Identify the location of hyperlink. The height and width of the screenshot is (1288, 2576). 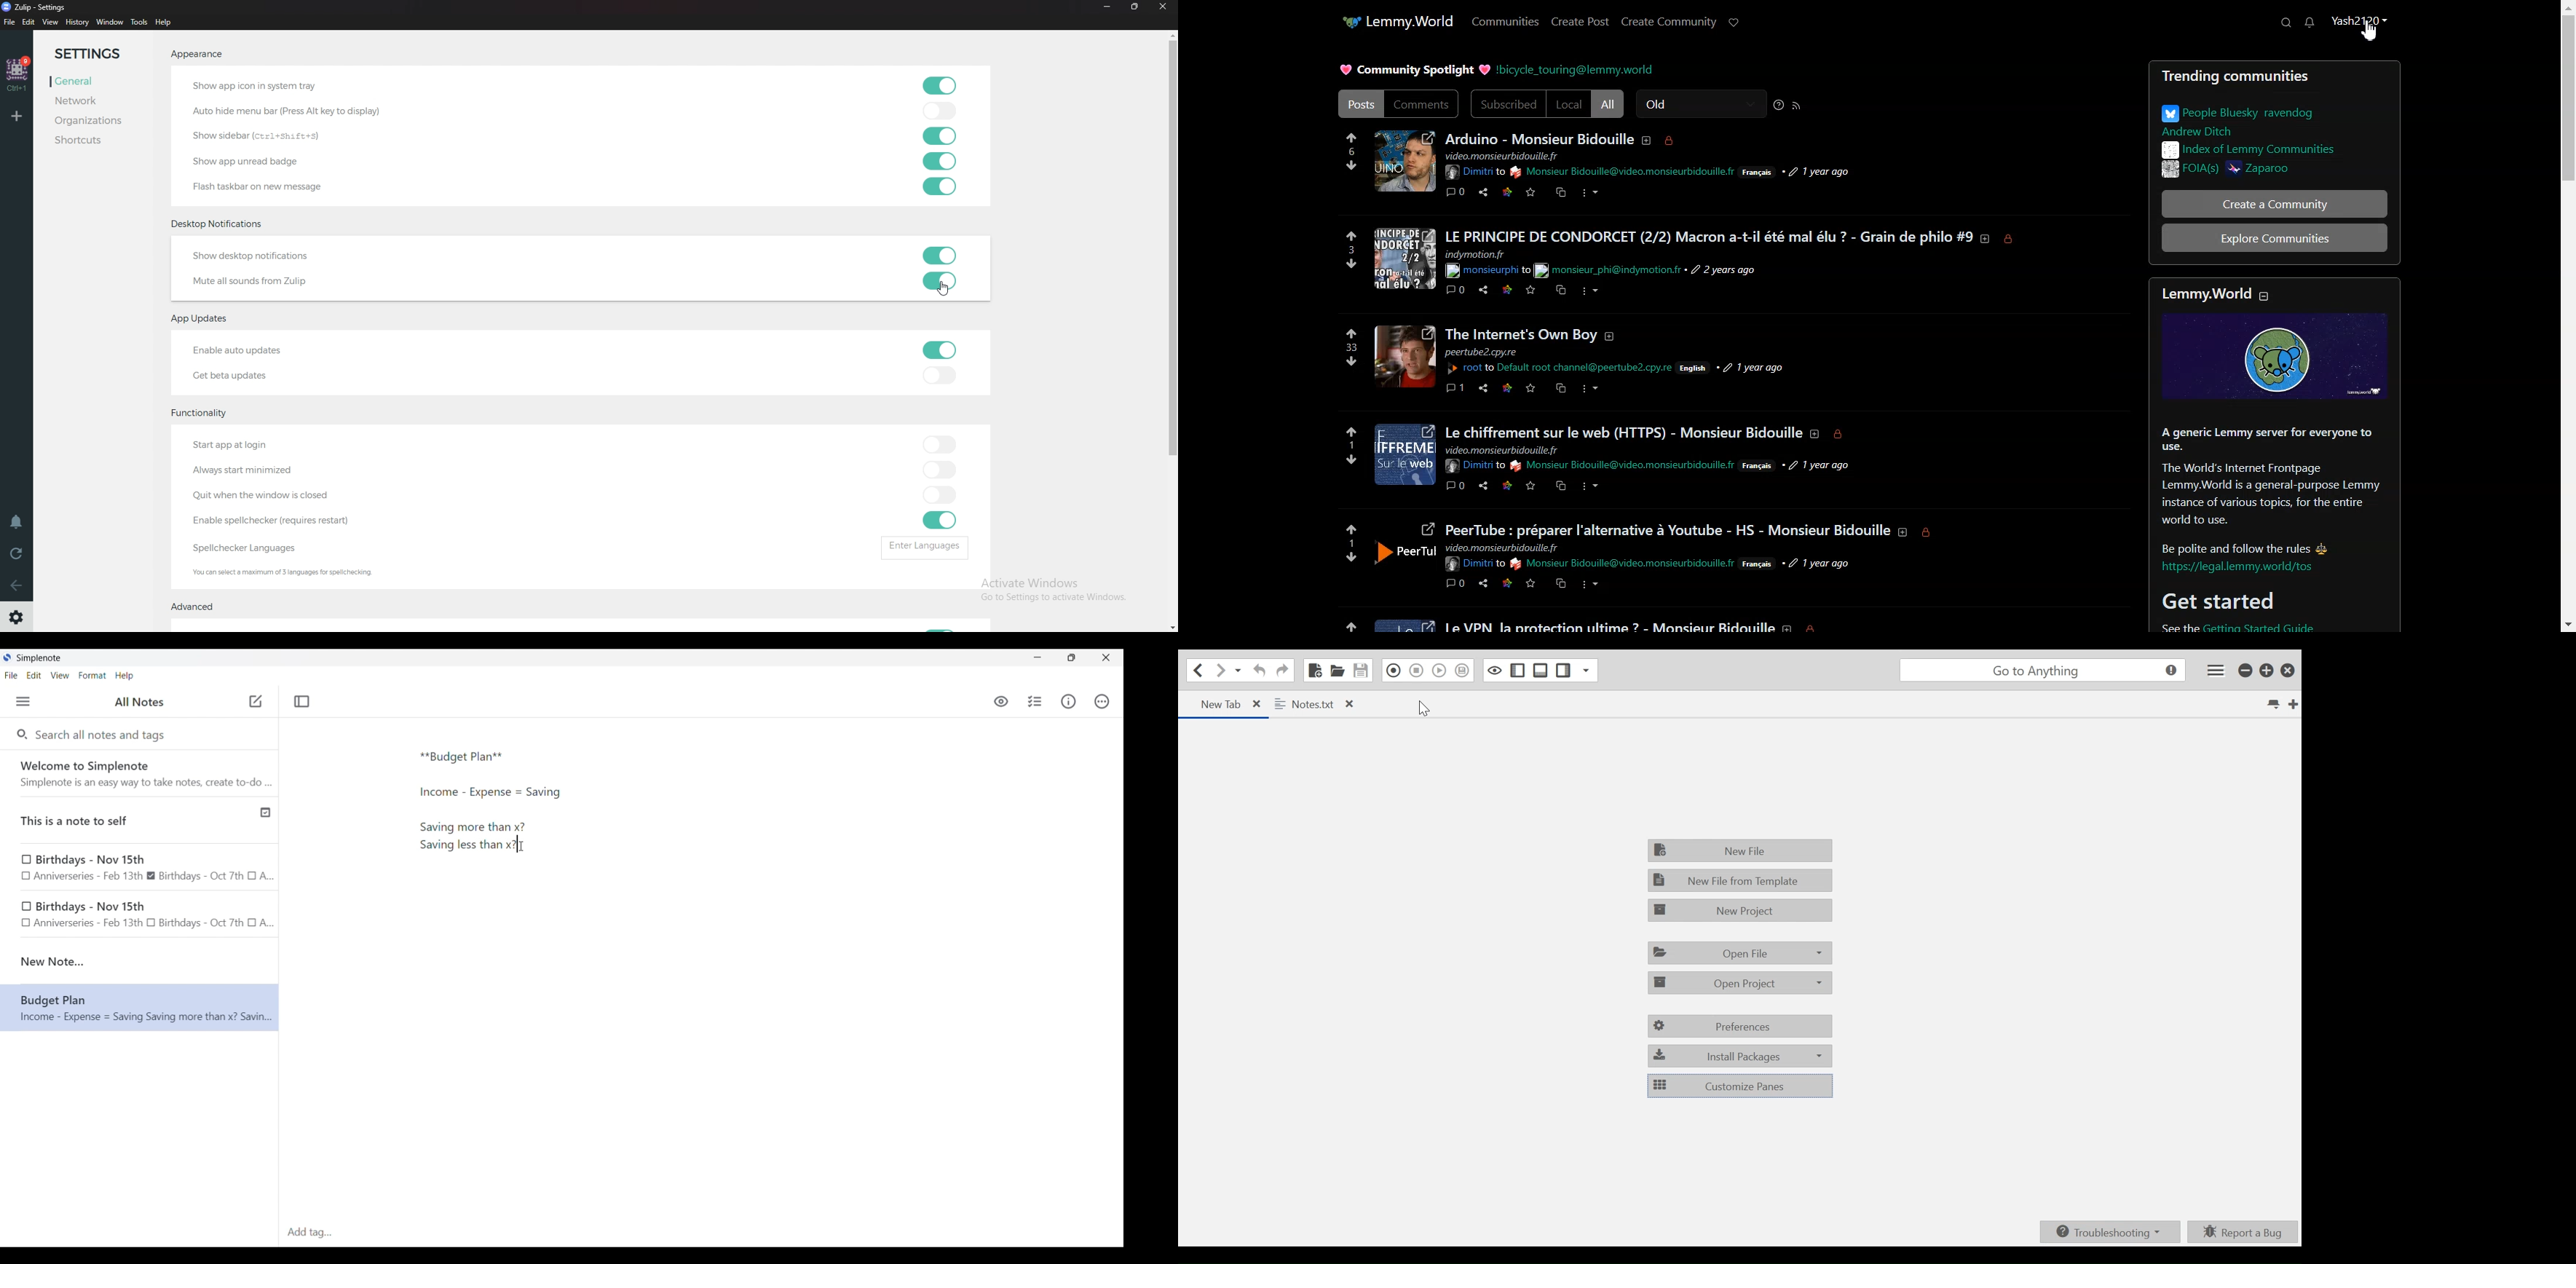
(1474, 564).